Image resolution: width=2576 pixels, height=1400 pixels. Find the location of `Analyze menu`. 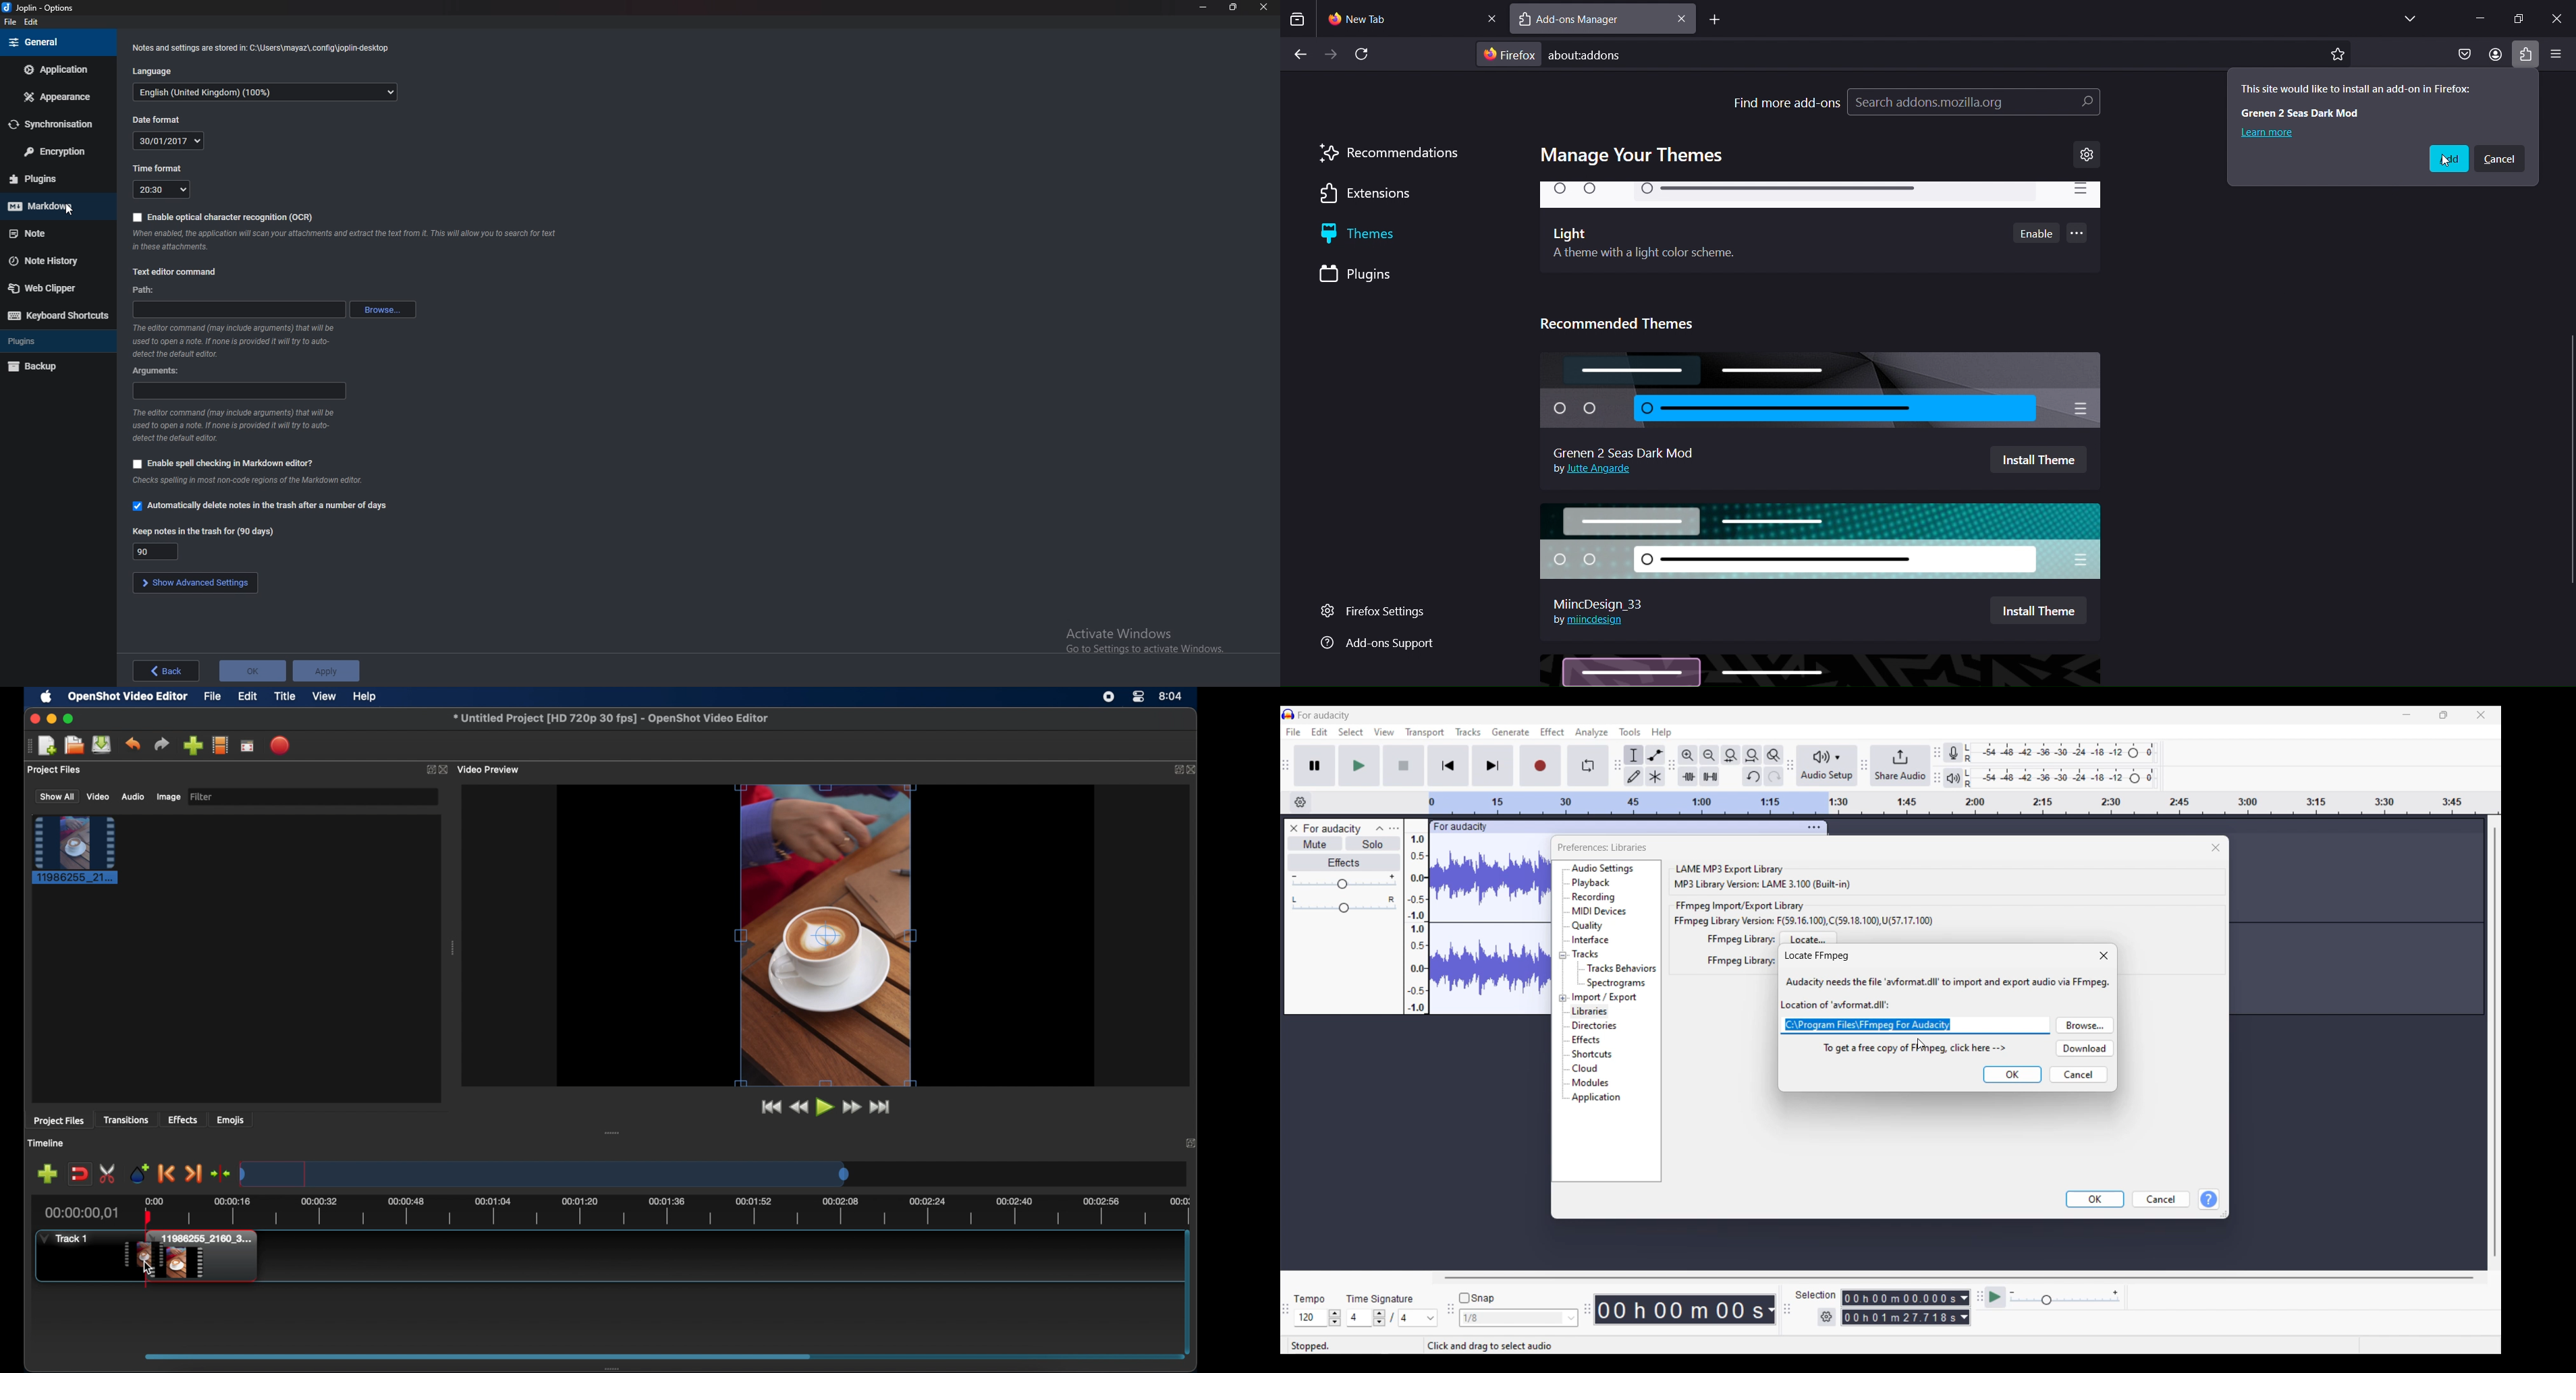

Analyze menu is located at coordinates (1592, 733).